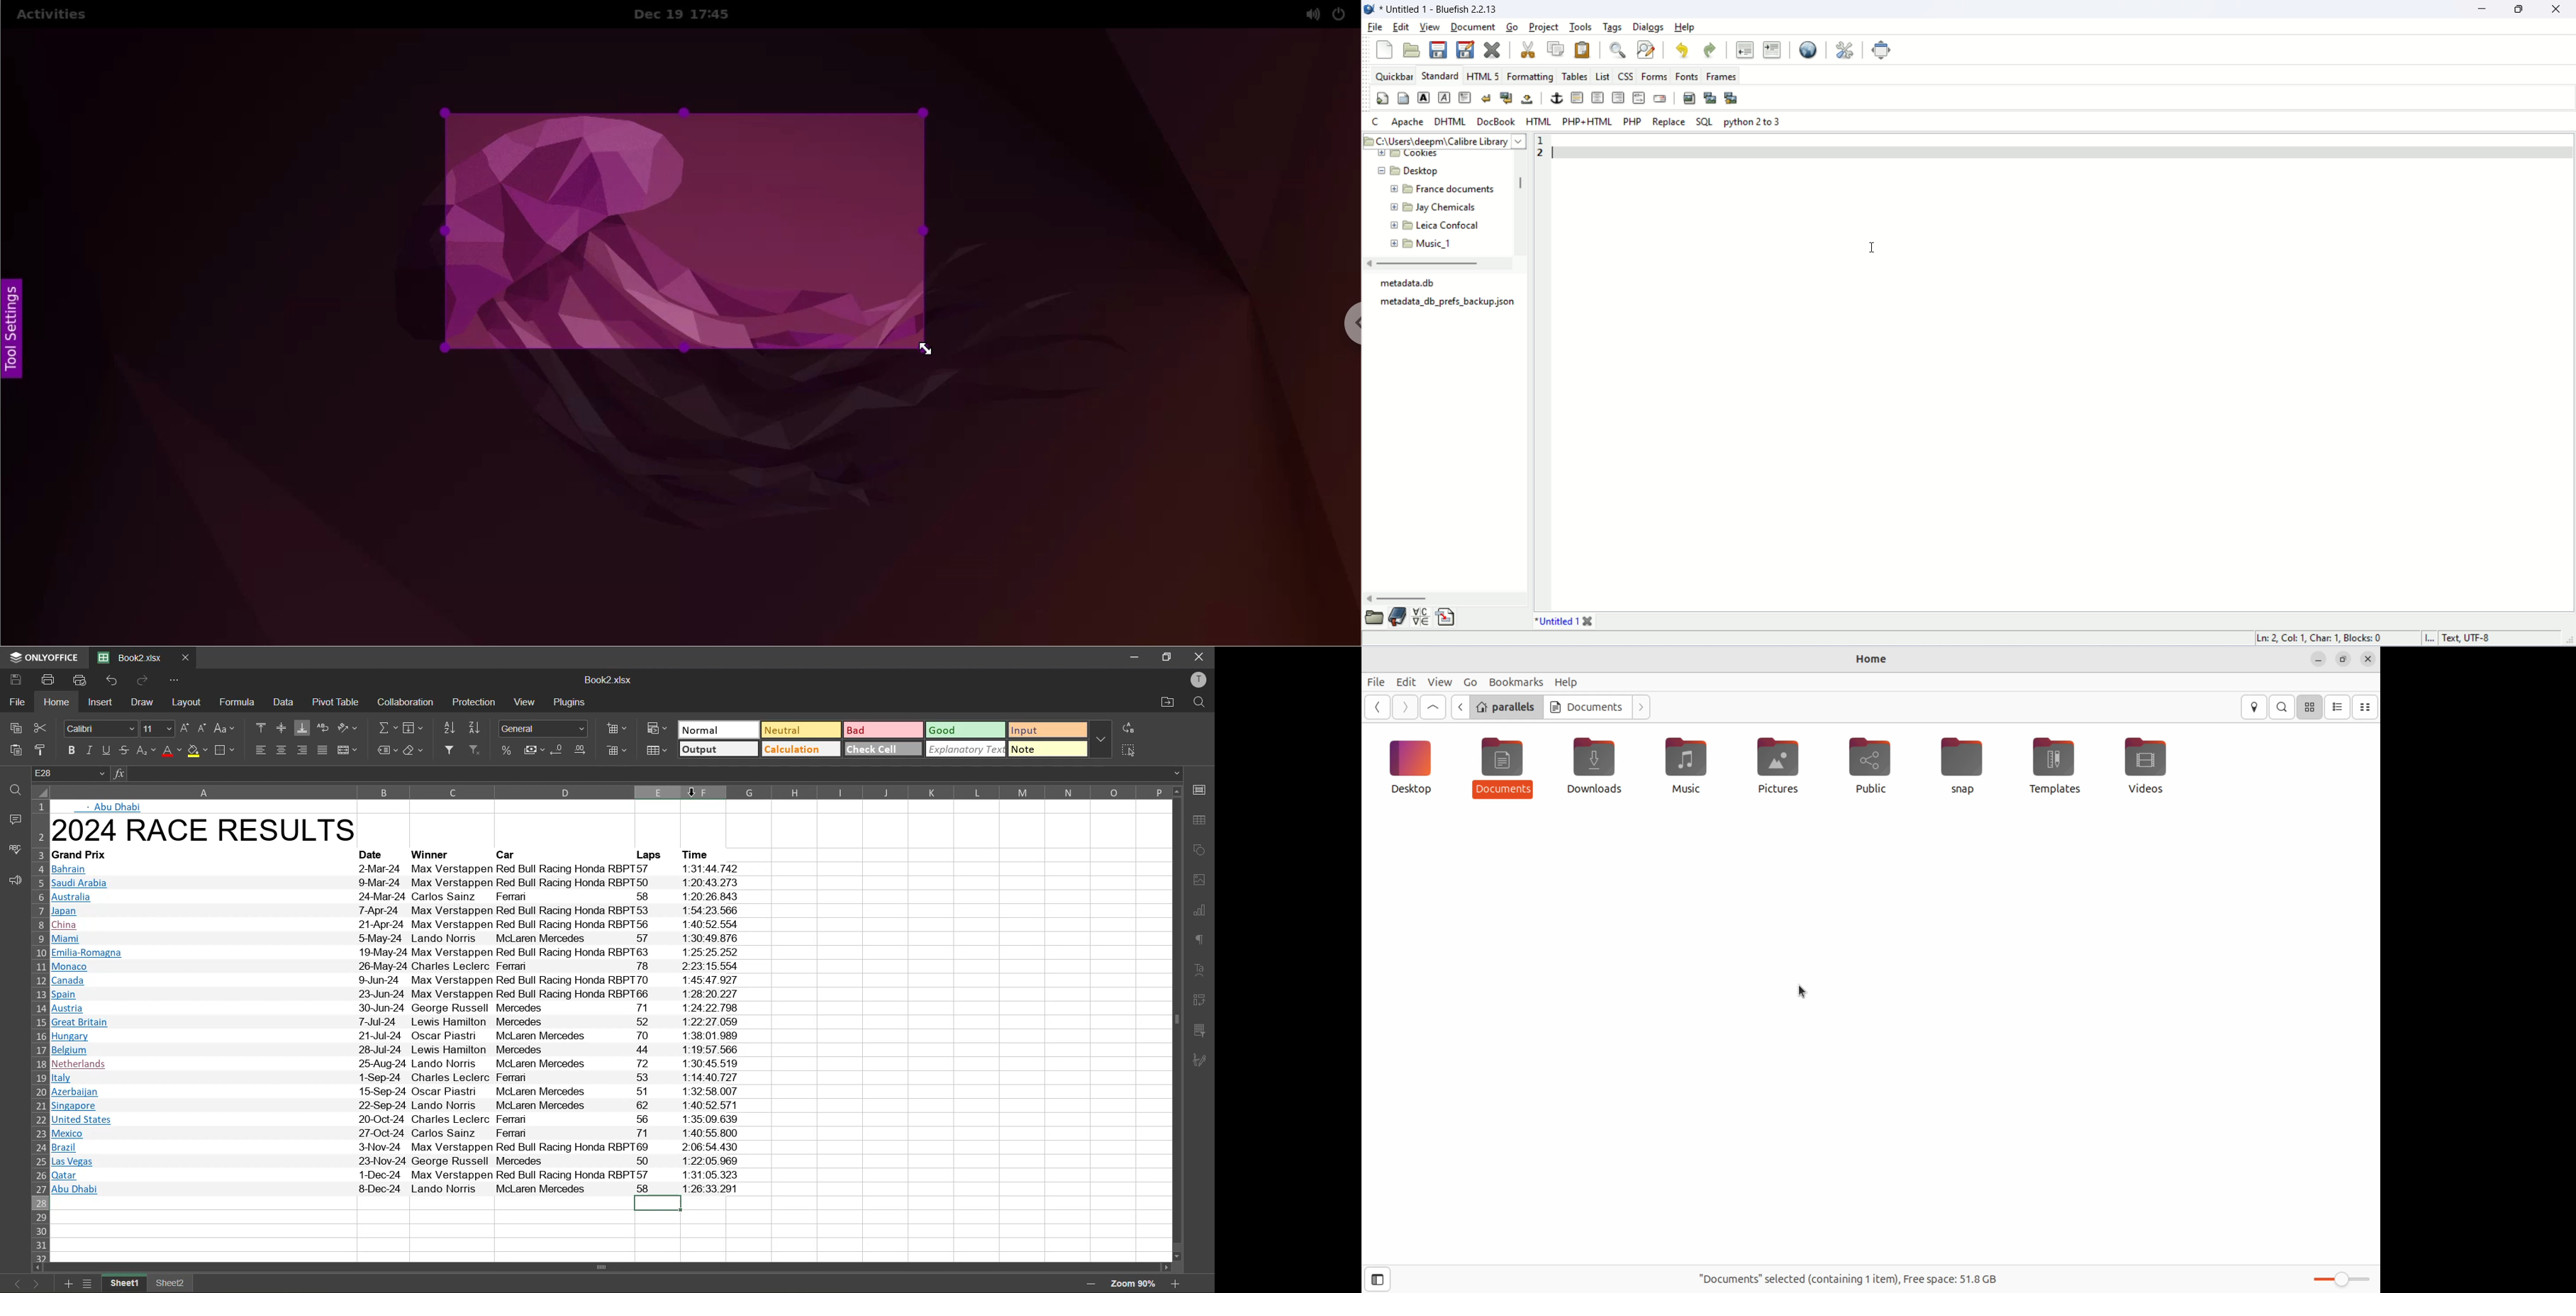 The image size is (2576, 1316). Describe the element at coordinates (607, 791) in the screenshot. I see `column names` at that location.